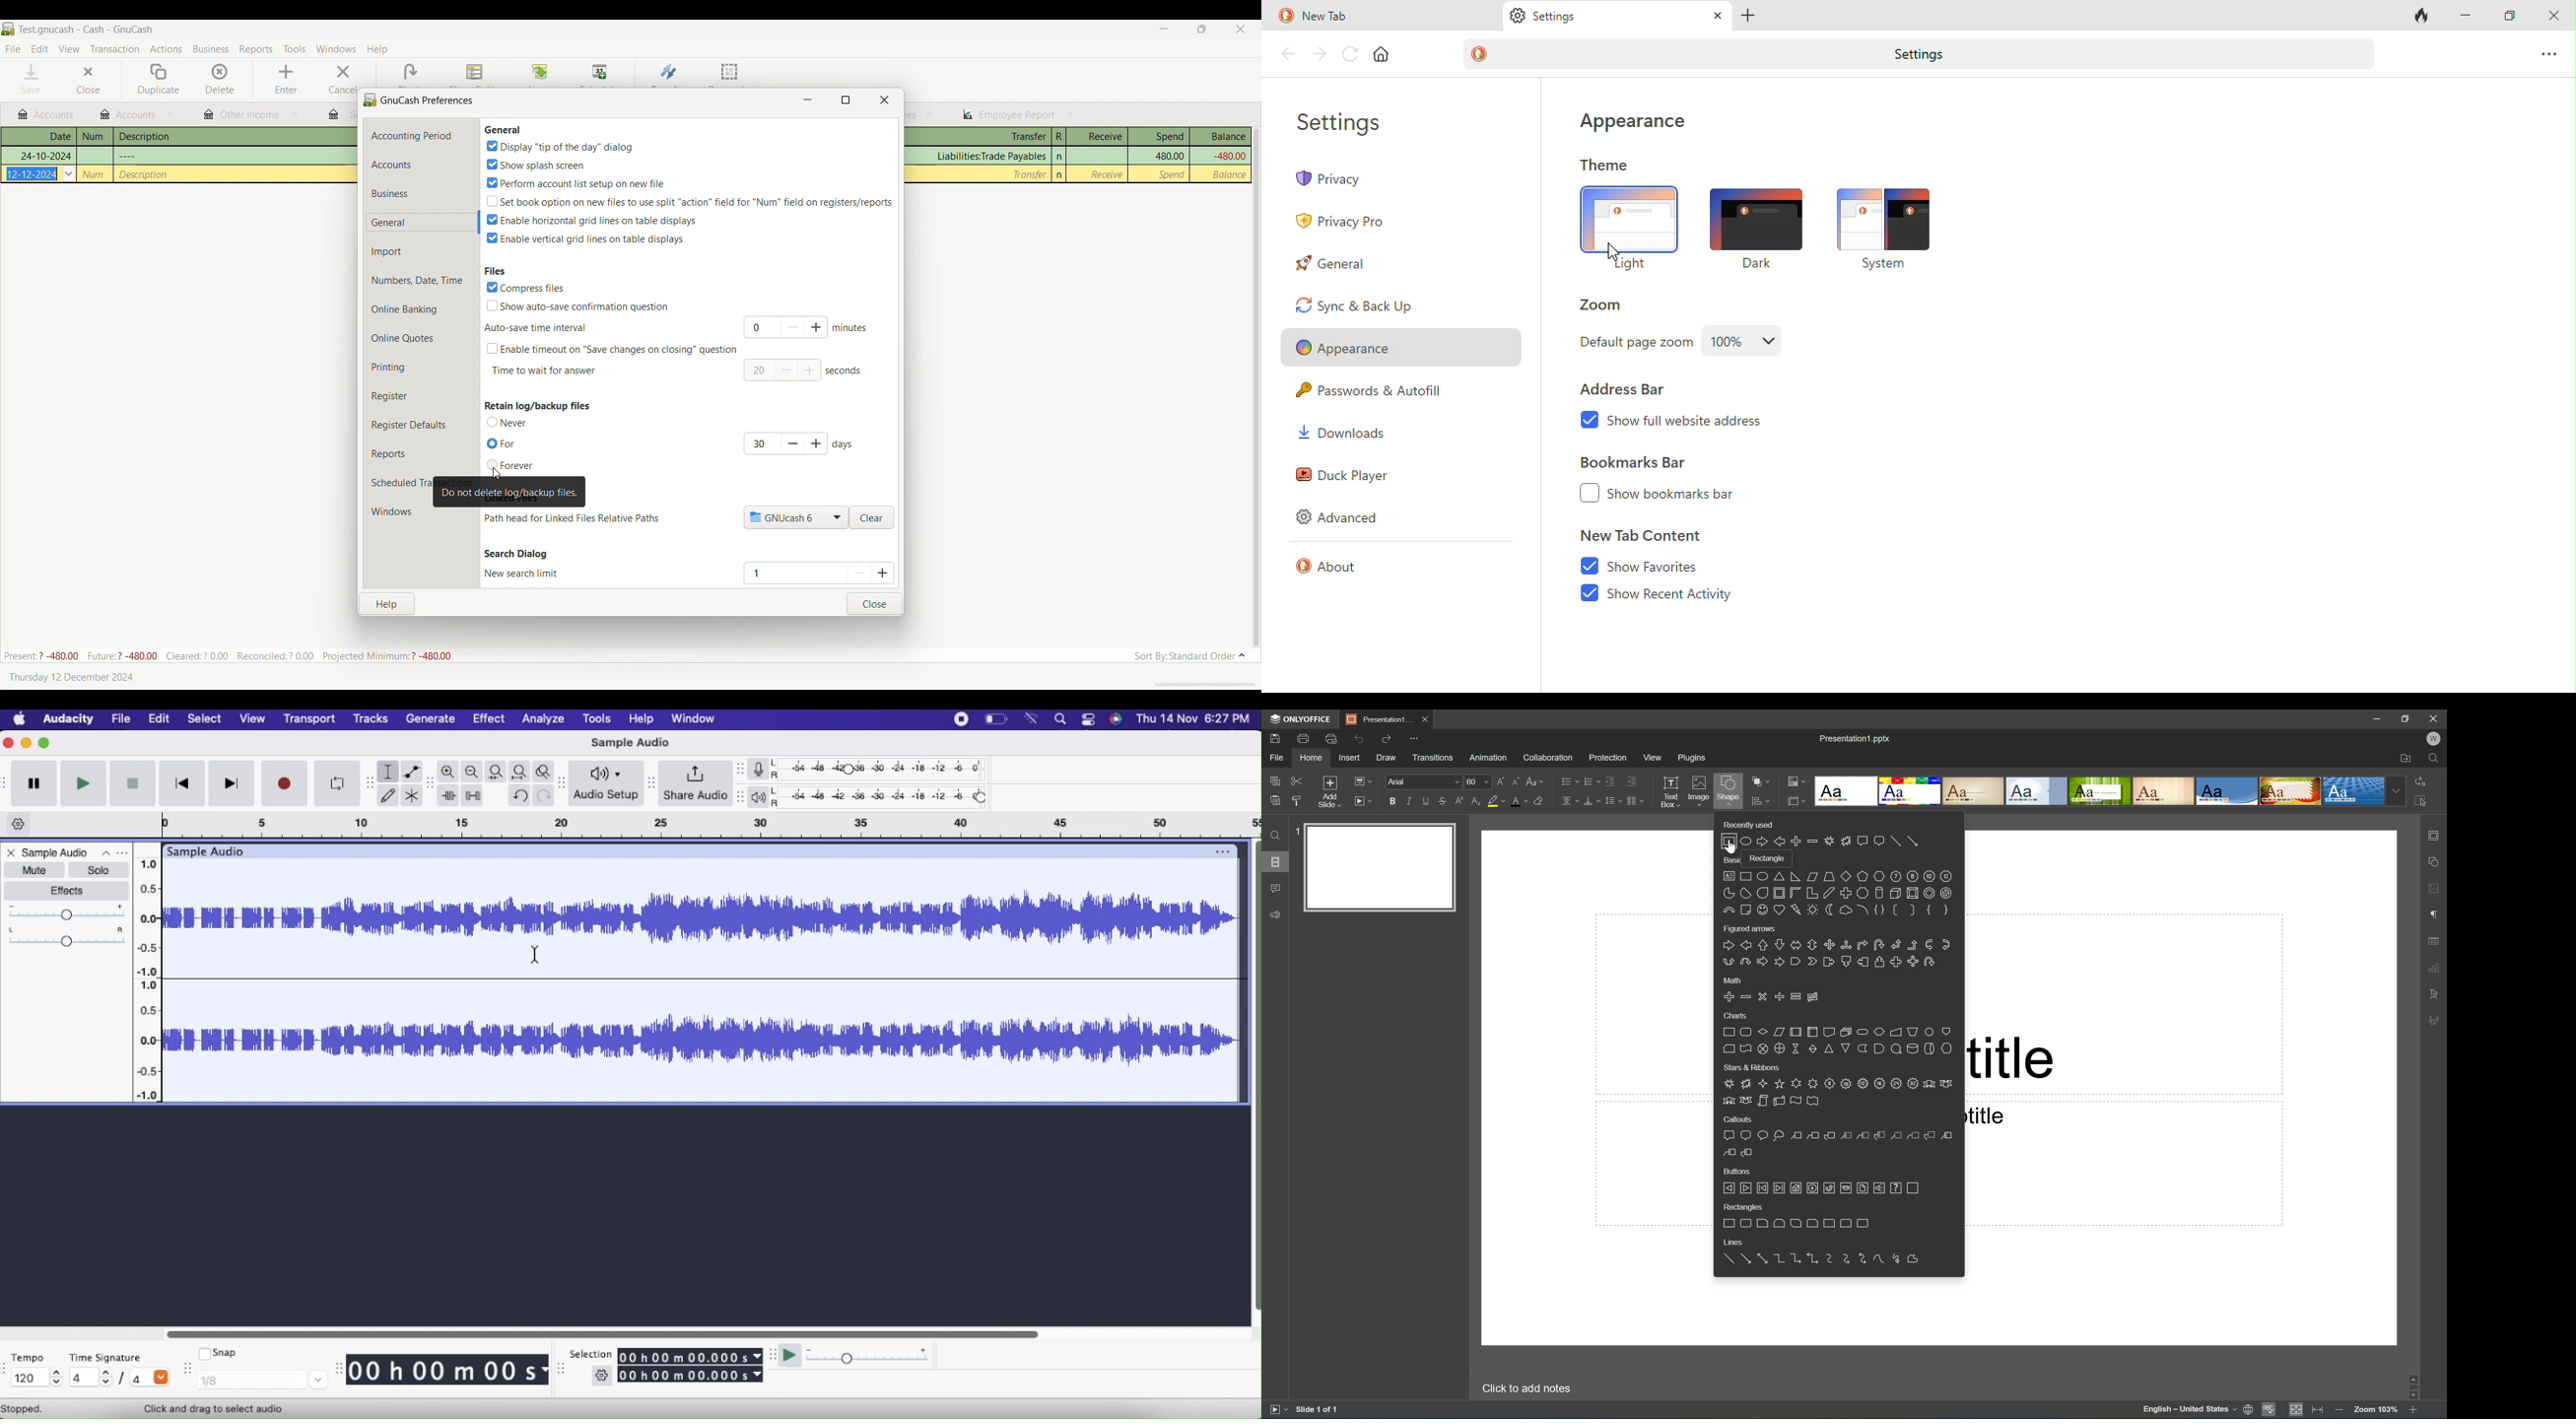  I want to click on Mute, so click(33, 870).